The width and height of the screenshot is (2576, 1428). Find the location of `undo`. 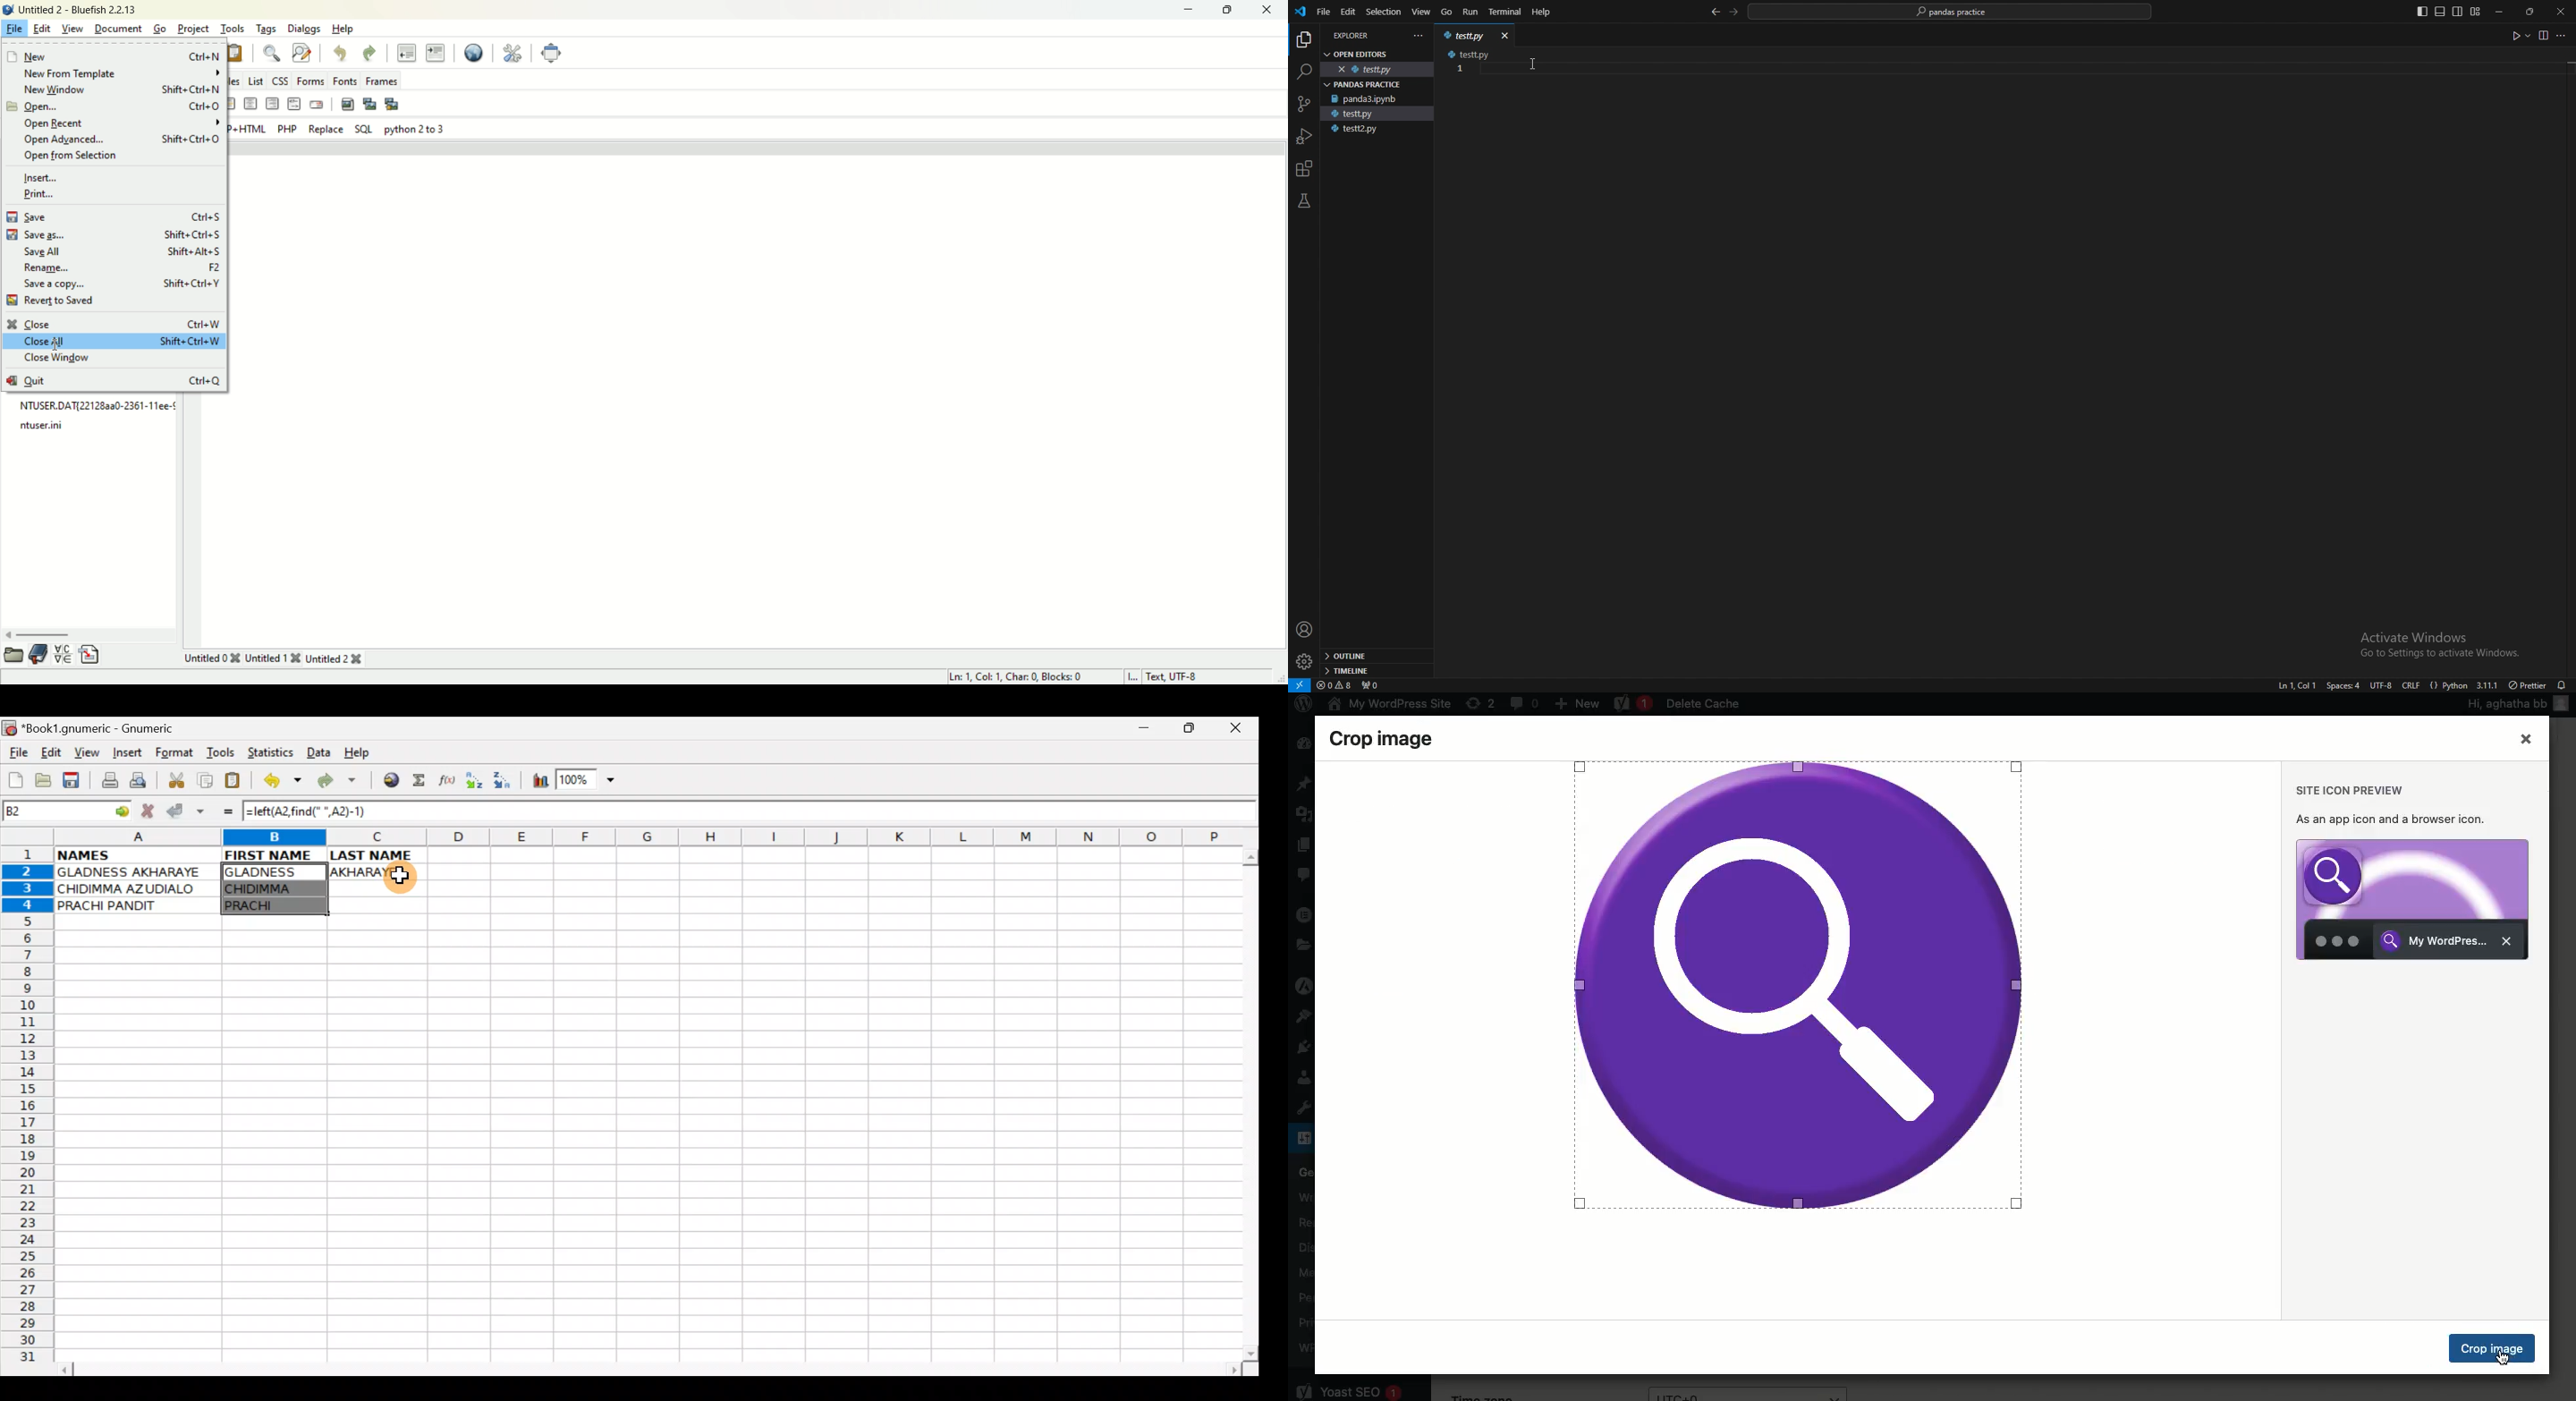

undo is located at coordinates (341, 54).